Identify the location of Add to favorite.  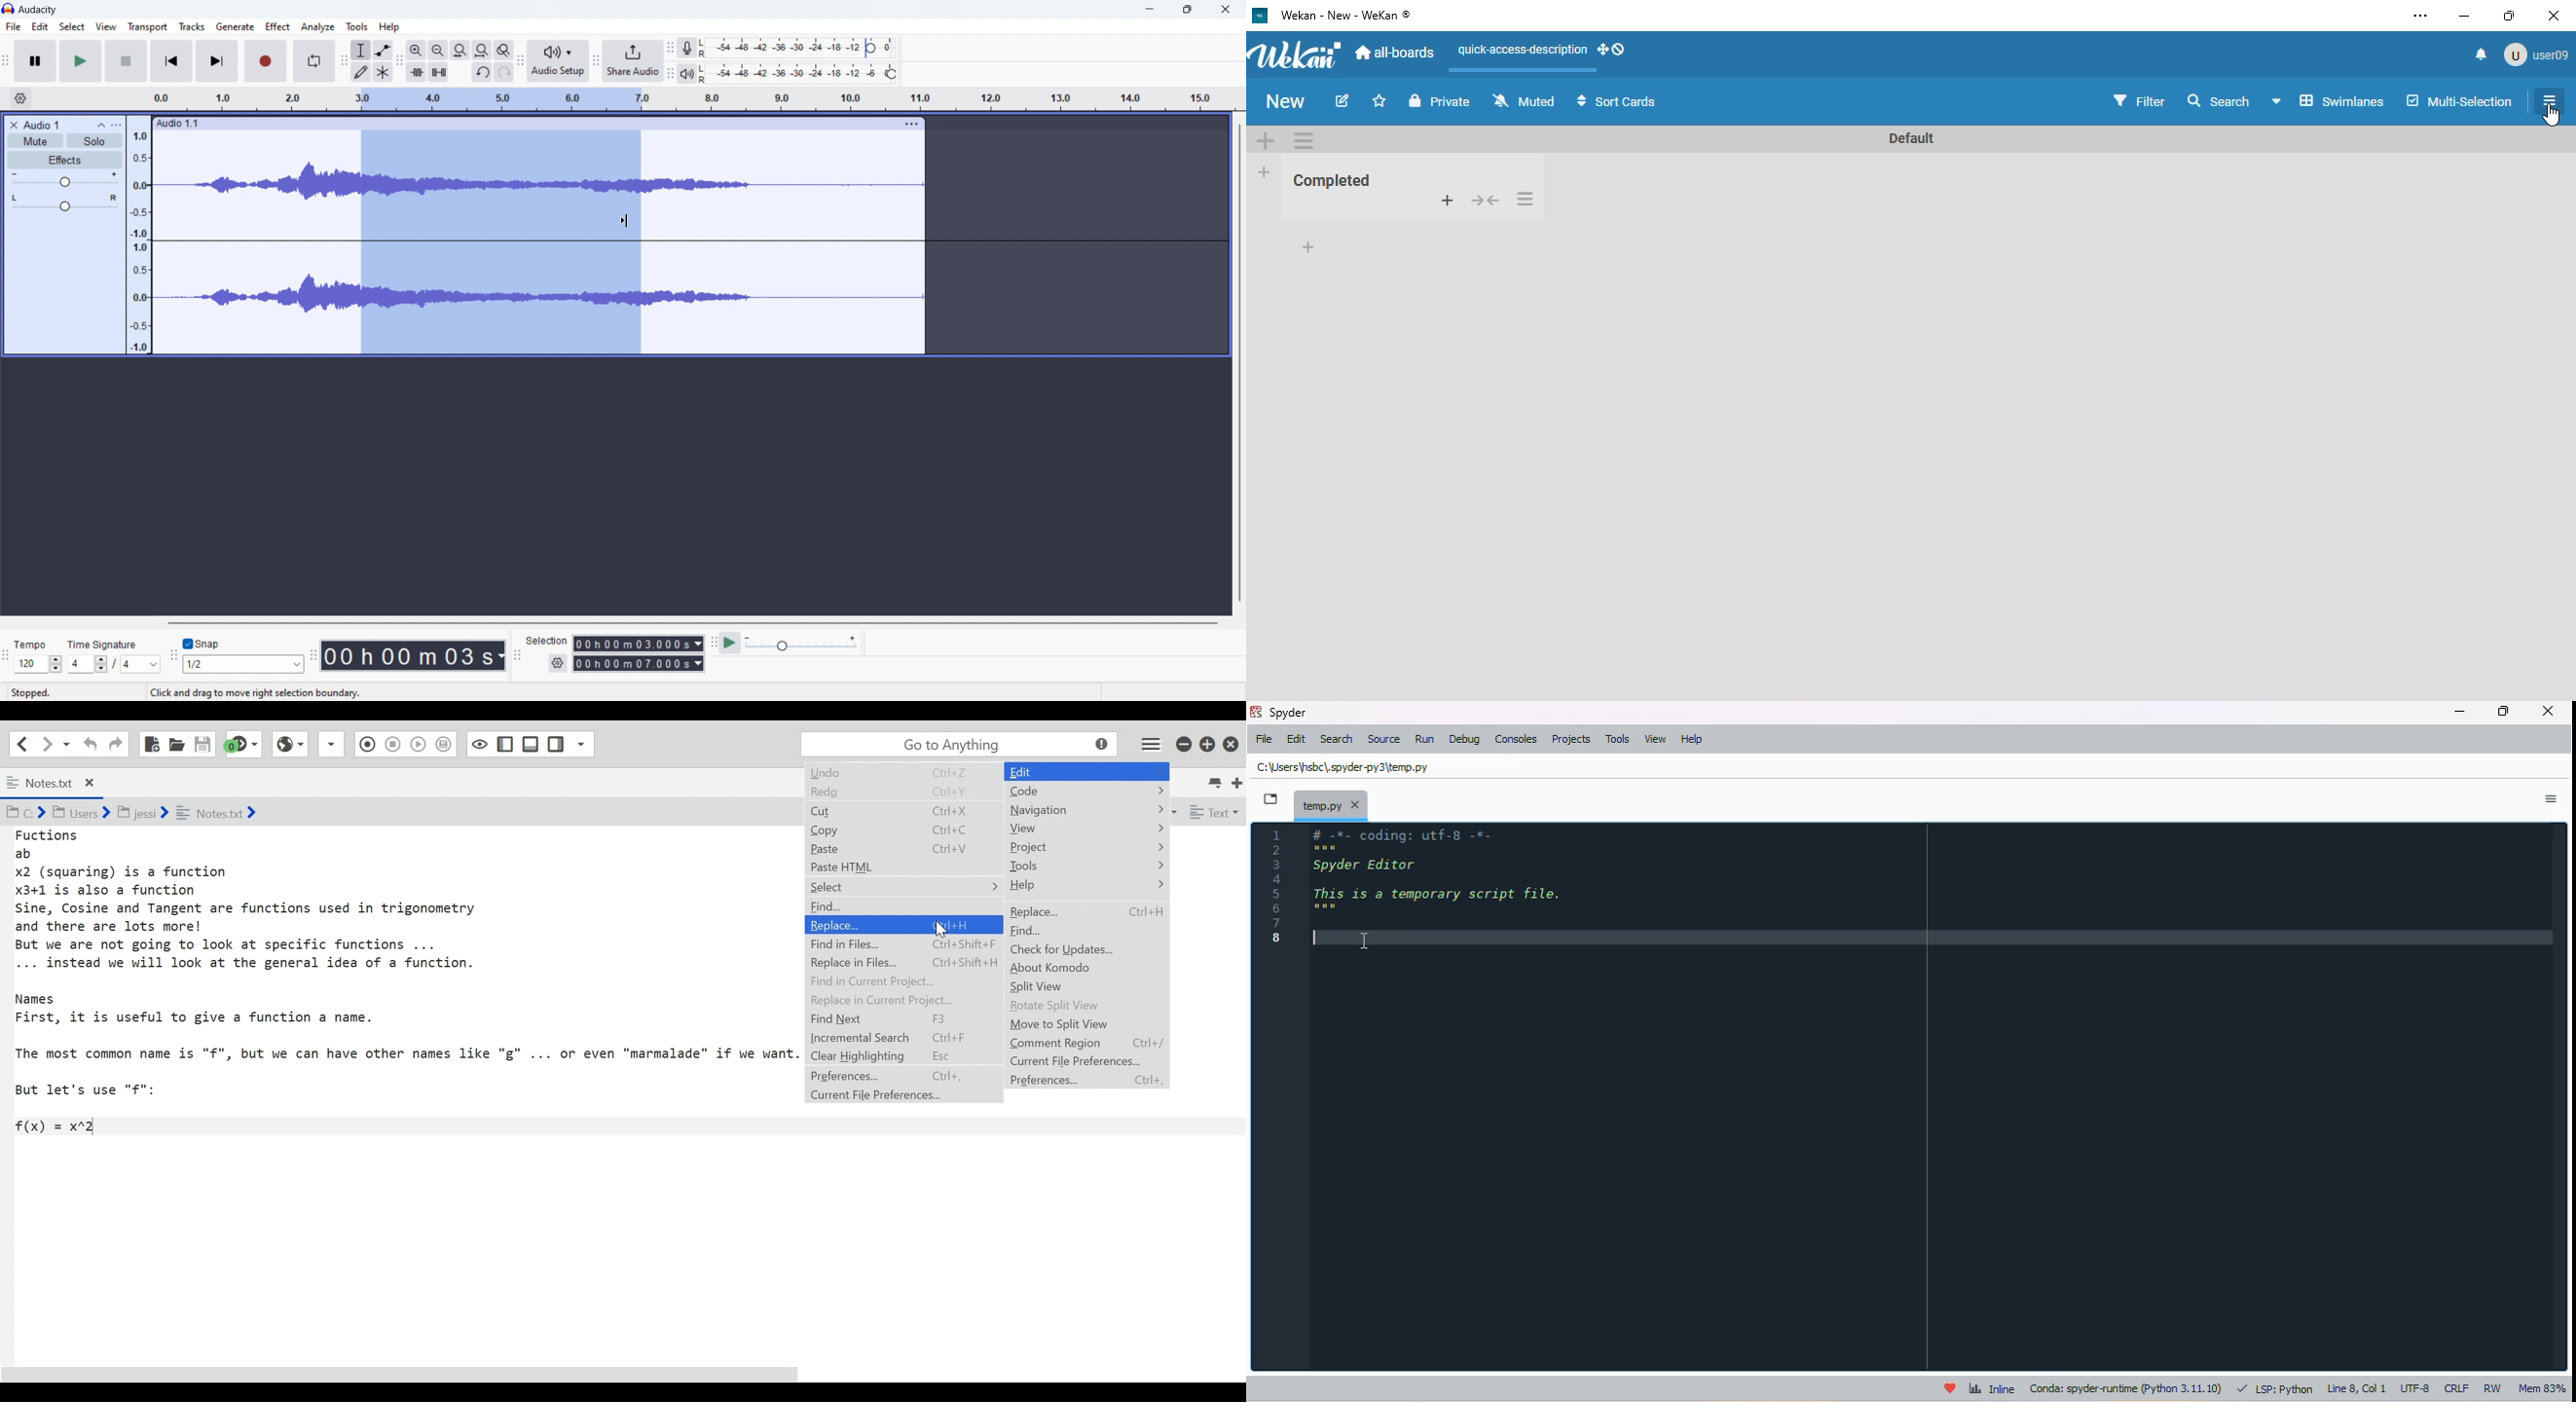
(1381, 98).